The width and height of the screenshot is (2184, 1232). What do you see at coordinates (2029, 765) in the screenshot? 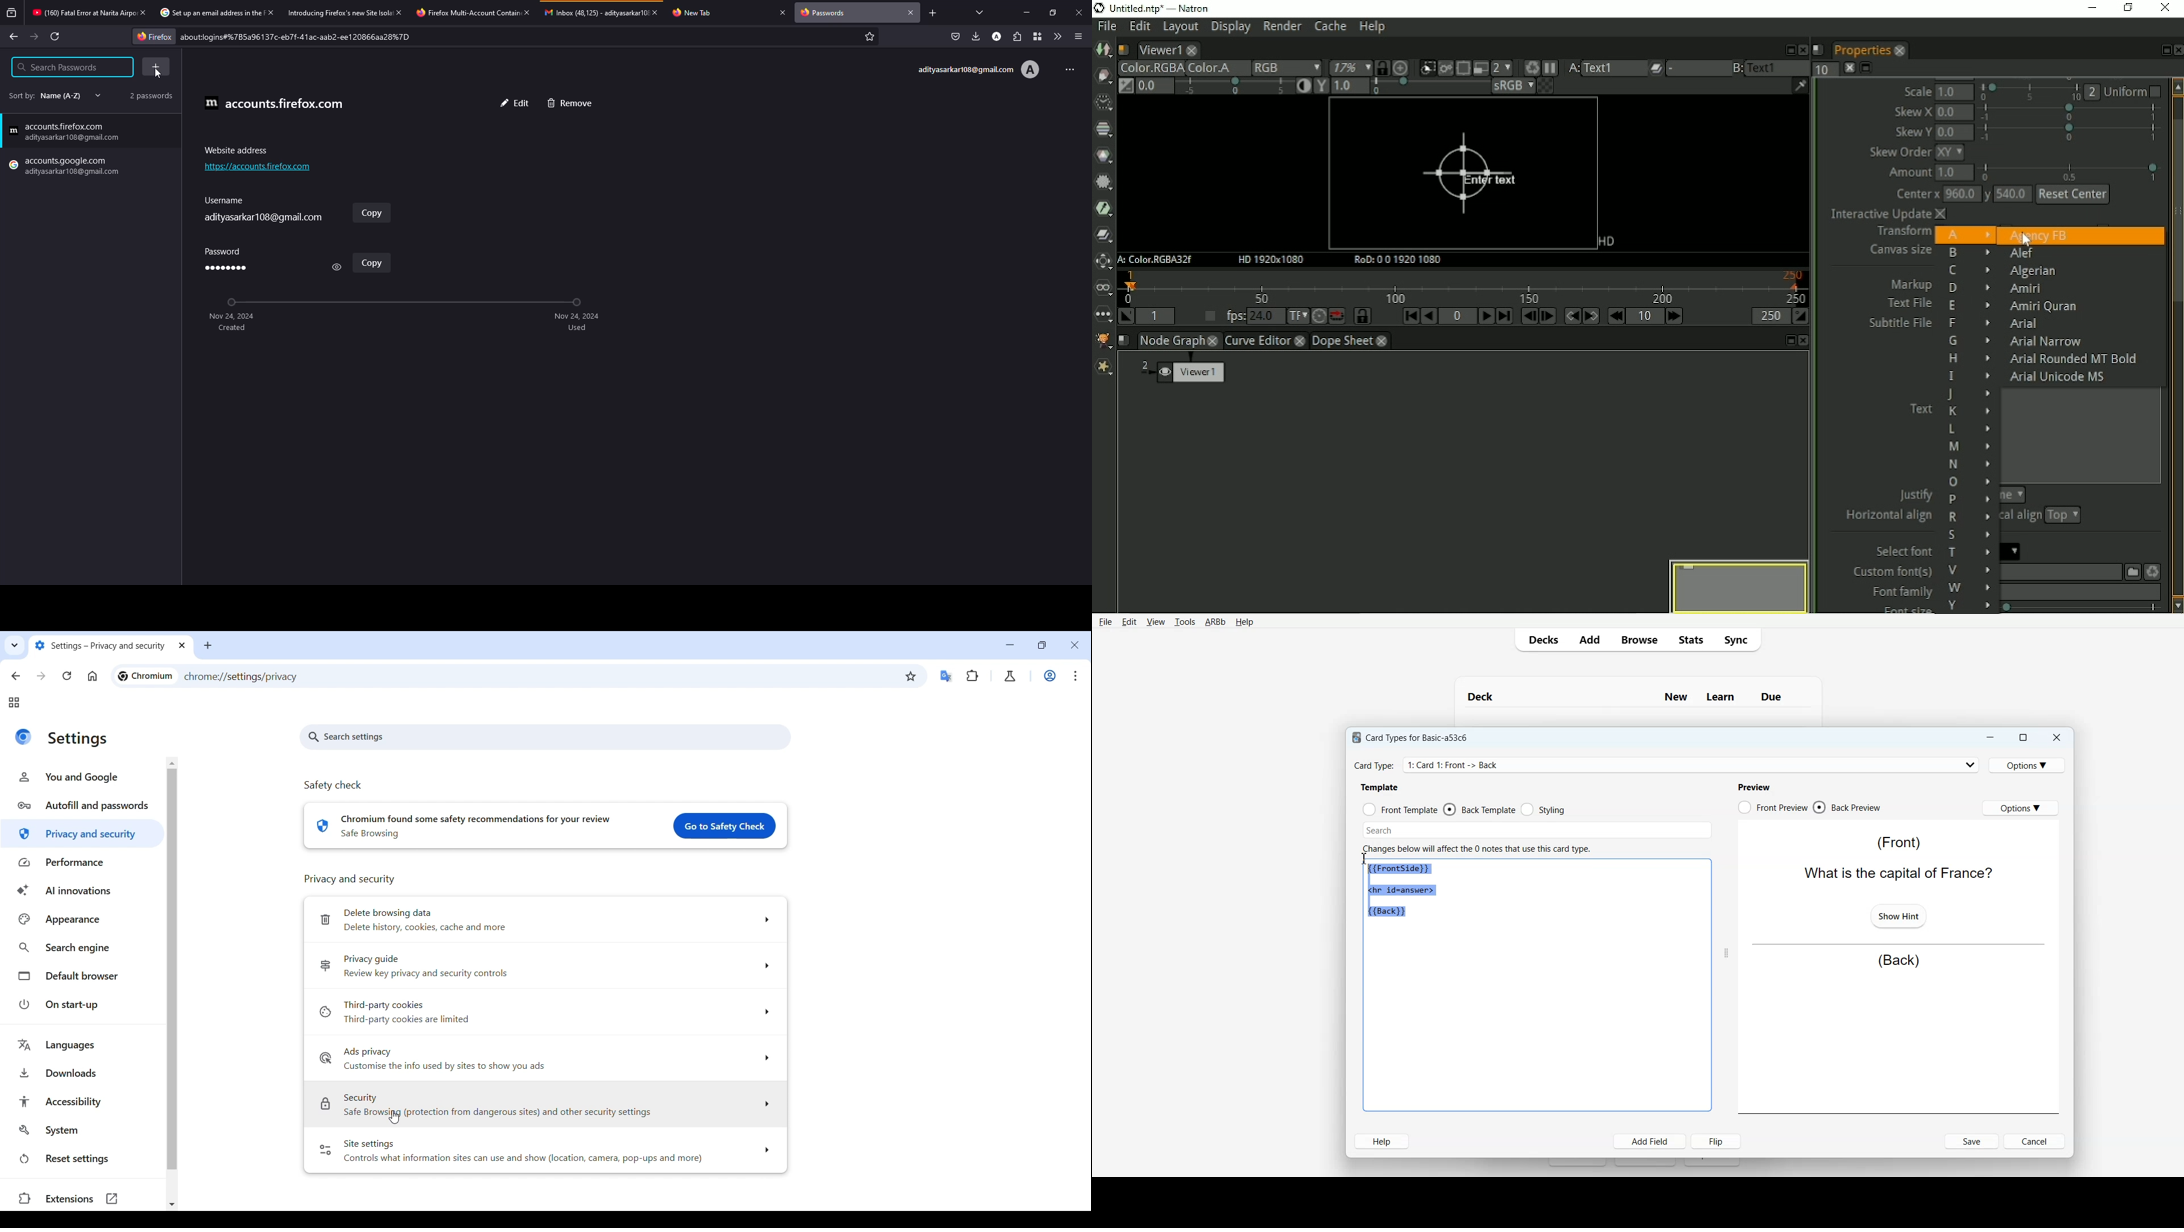
I see `Options` at bounding box center [2029, 765].